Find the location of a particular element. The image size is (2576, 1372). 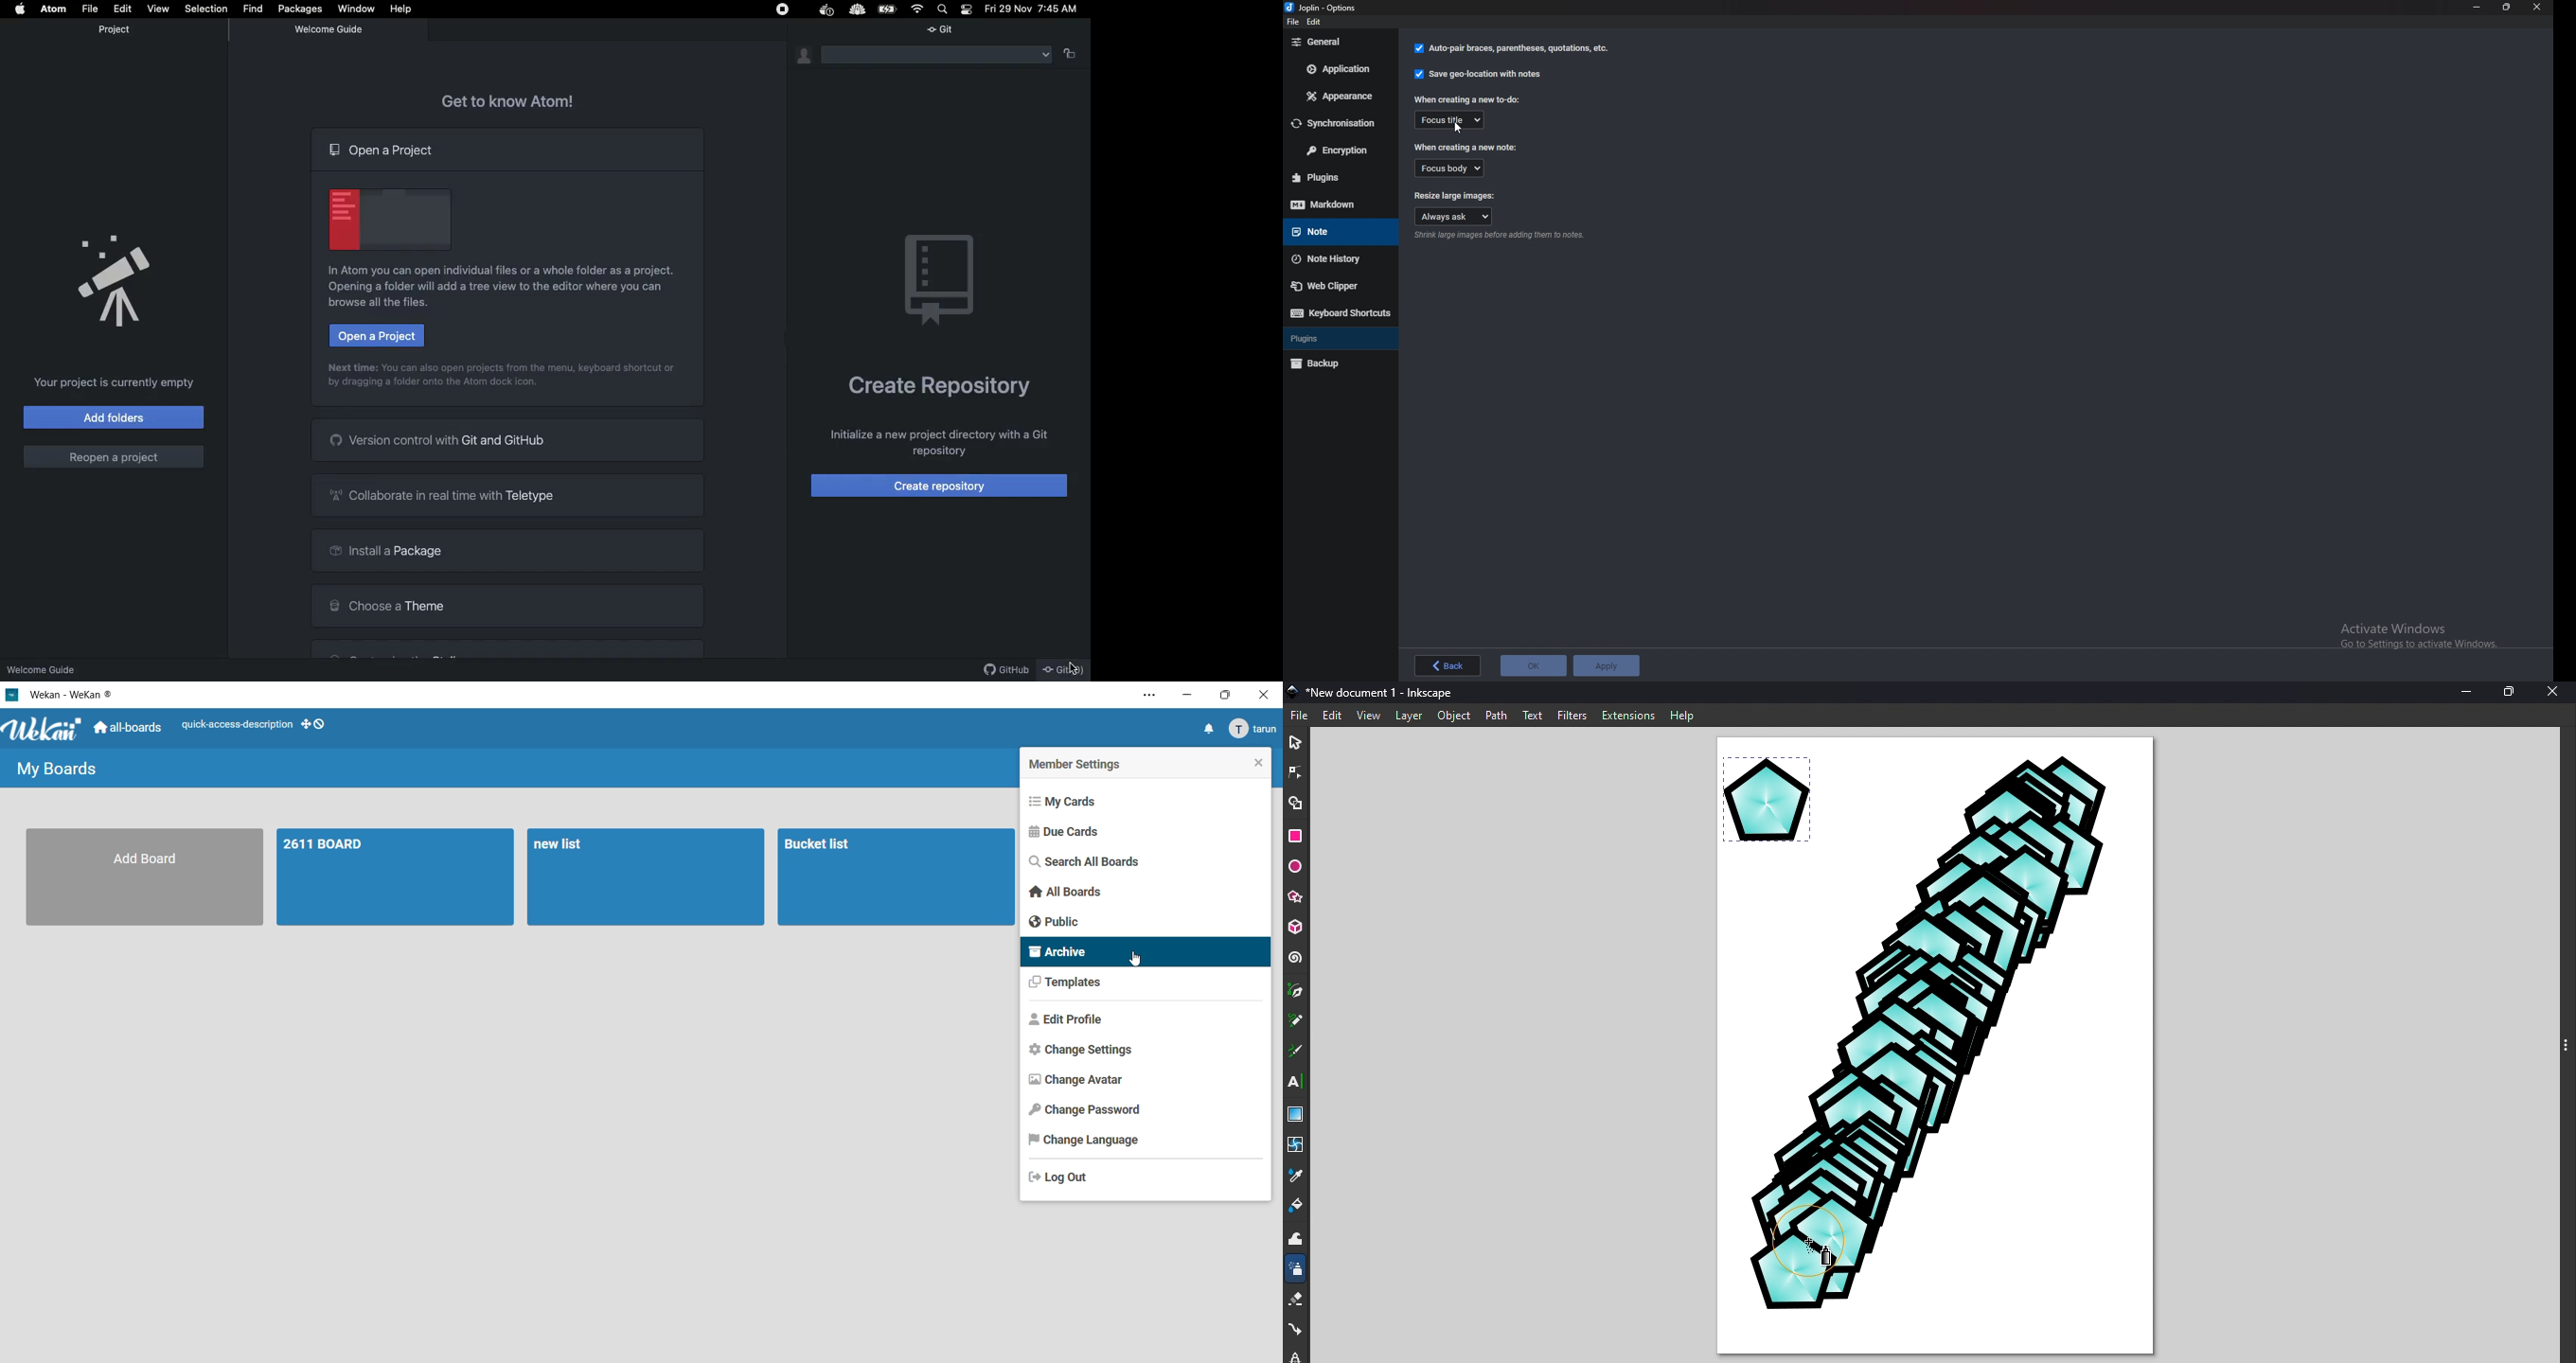

Back up is located at coordinates (1338, 363).